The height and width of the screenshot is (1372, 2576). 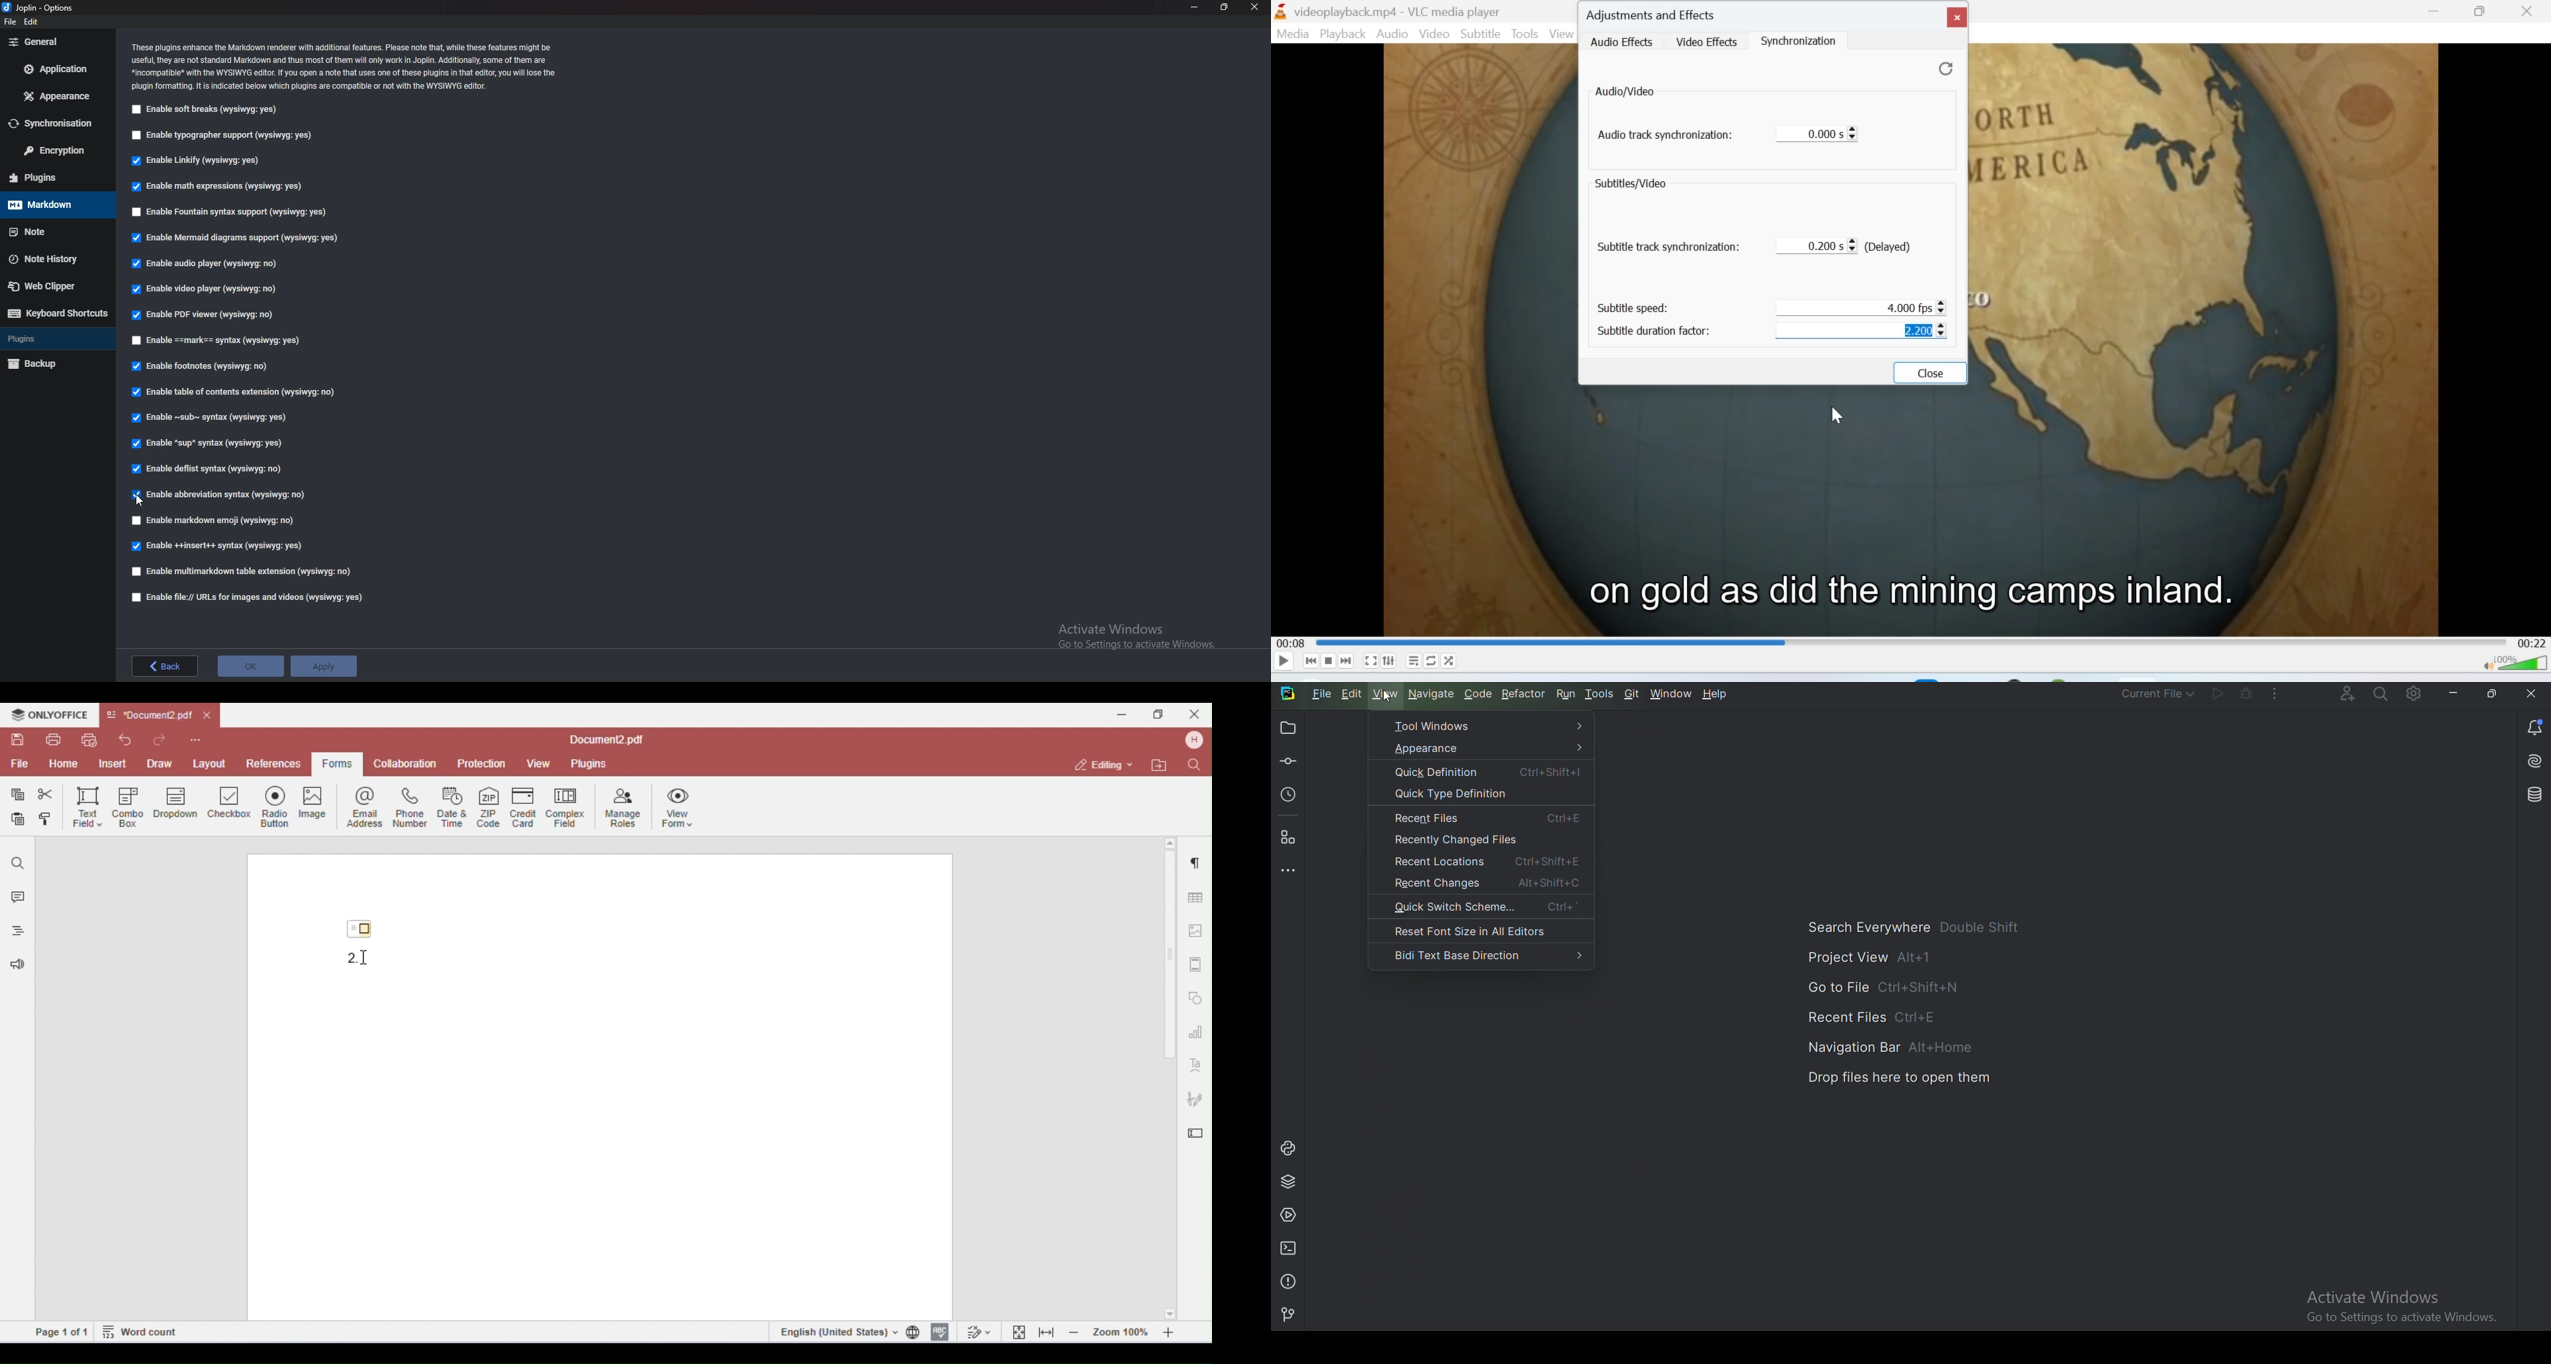 I want to click on edit, so click(x=36, y=21).